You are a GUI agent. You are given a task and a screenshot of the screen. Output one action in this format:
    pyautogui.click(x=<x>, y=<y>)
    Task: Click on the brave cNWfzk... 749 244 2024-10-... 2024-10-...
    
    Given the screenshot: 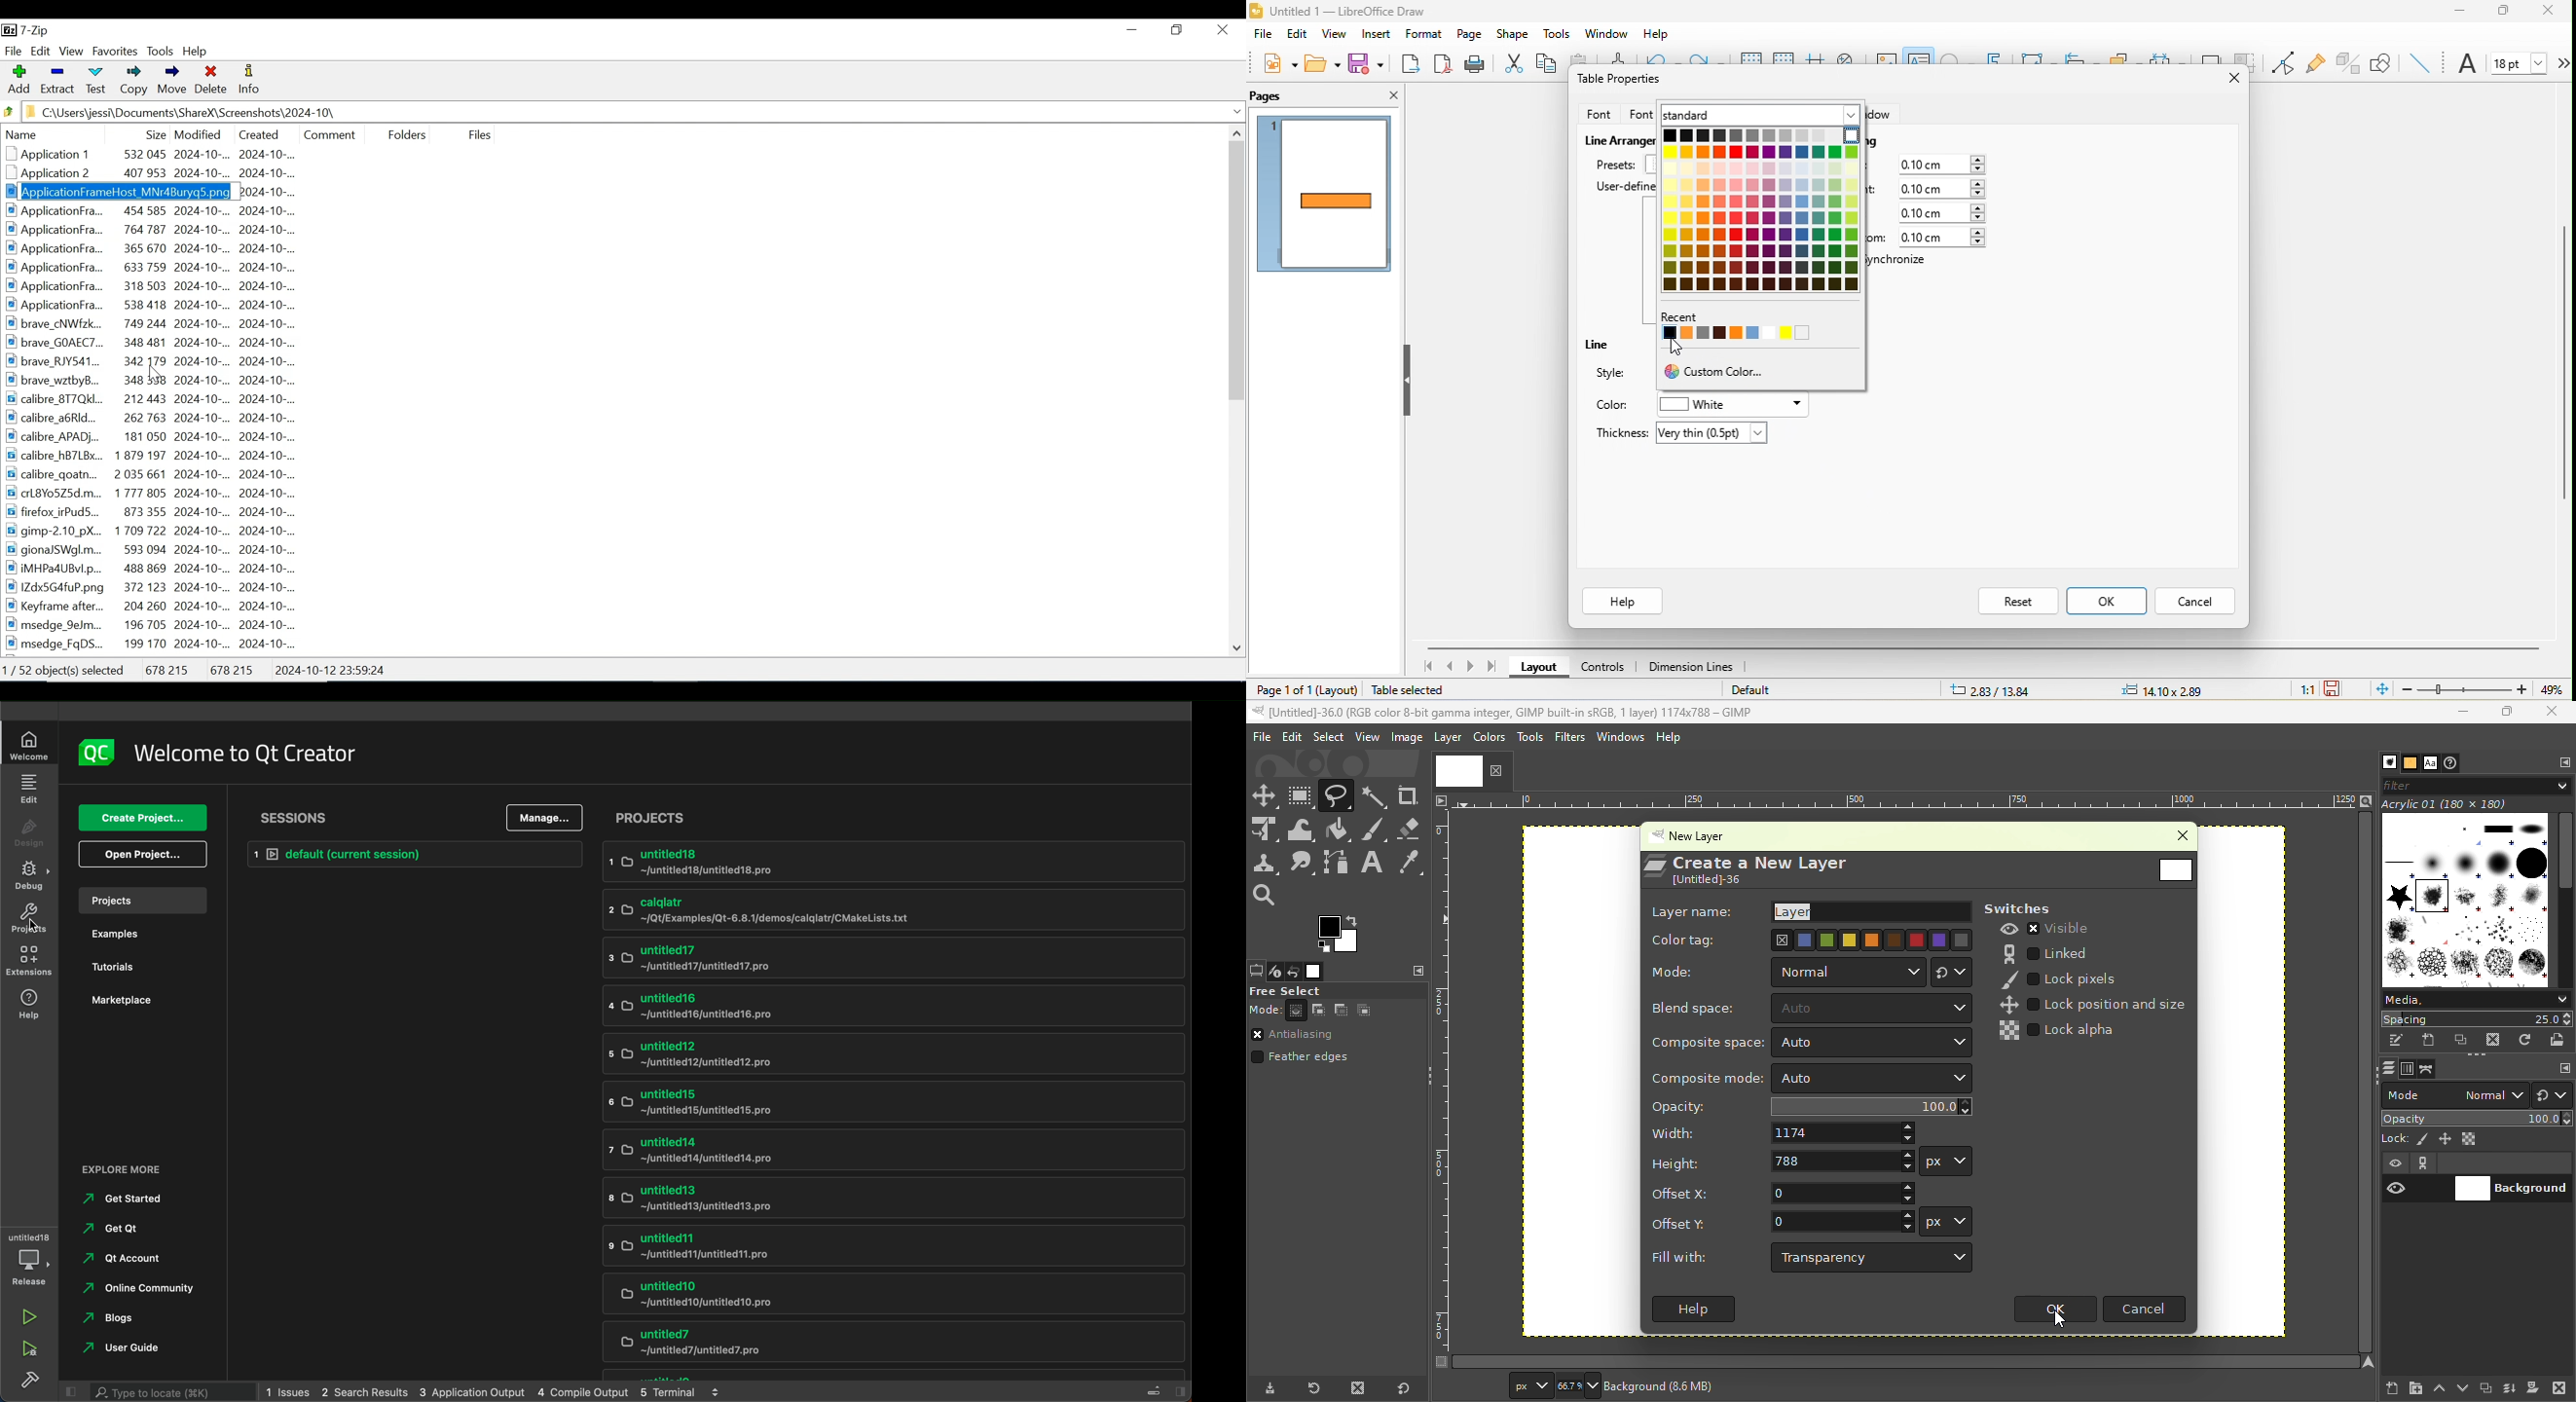 What is the action you would take?
    pyautogui.click(x=160, y=323)
    